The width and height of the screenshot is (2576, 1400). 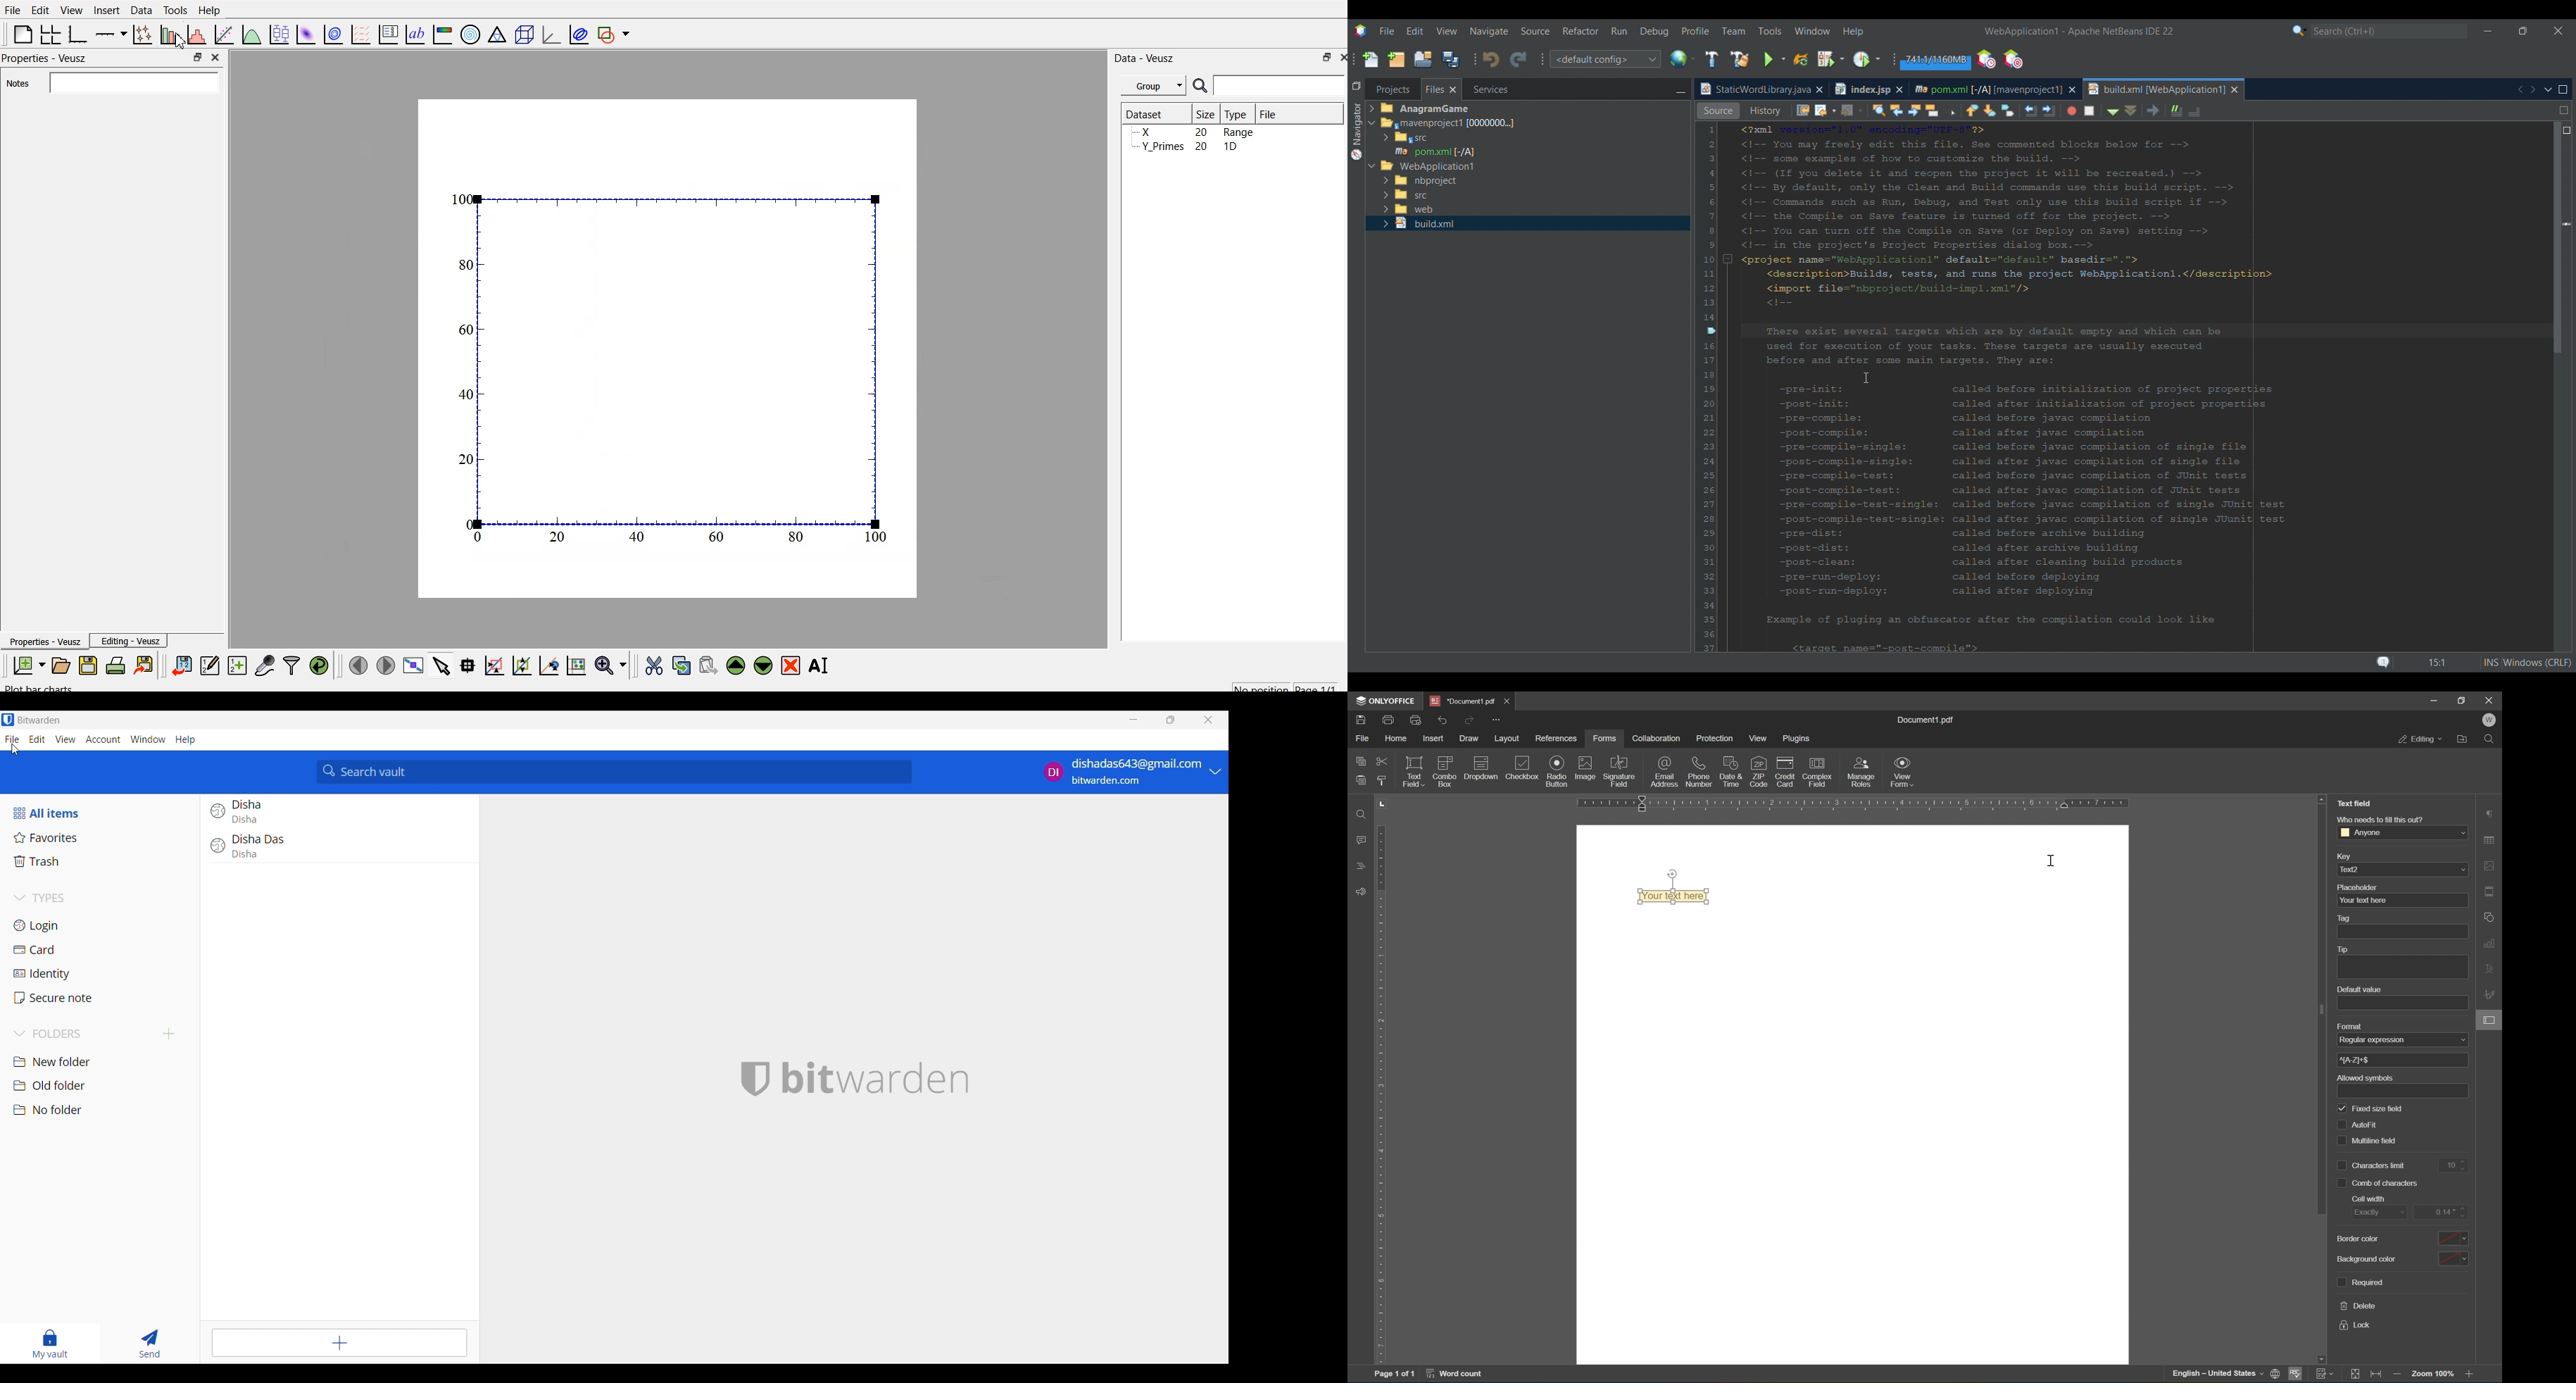 What do you see at coordinates (41, 898) in the screenshot?
I see `Collapse Types` at bounding box center [41, 898].